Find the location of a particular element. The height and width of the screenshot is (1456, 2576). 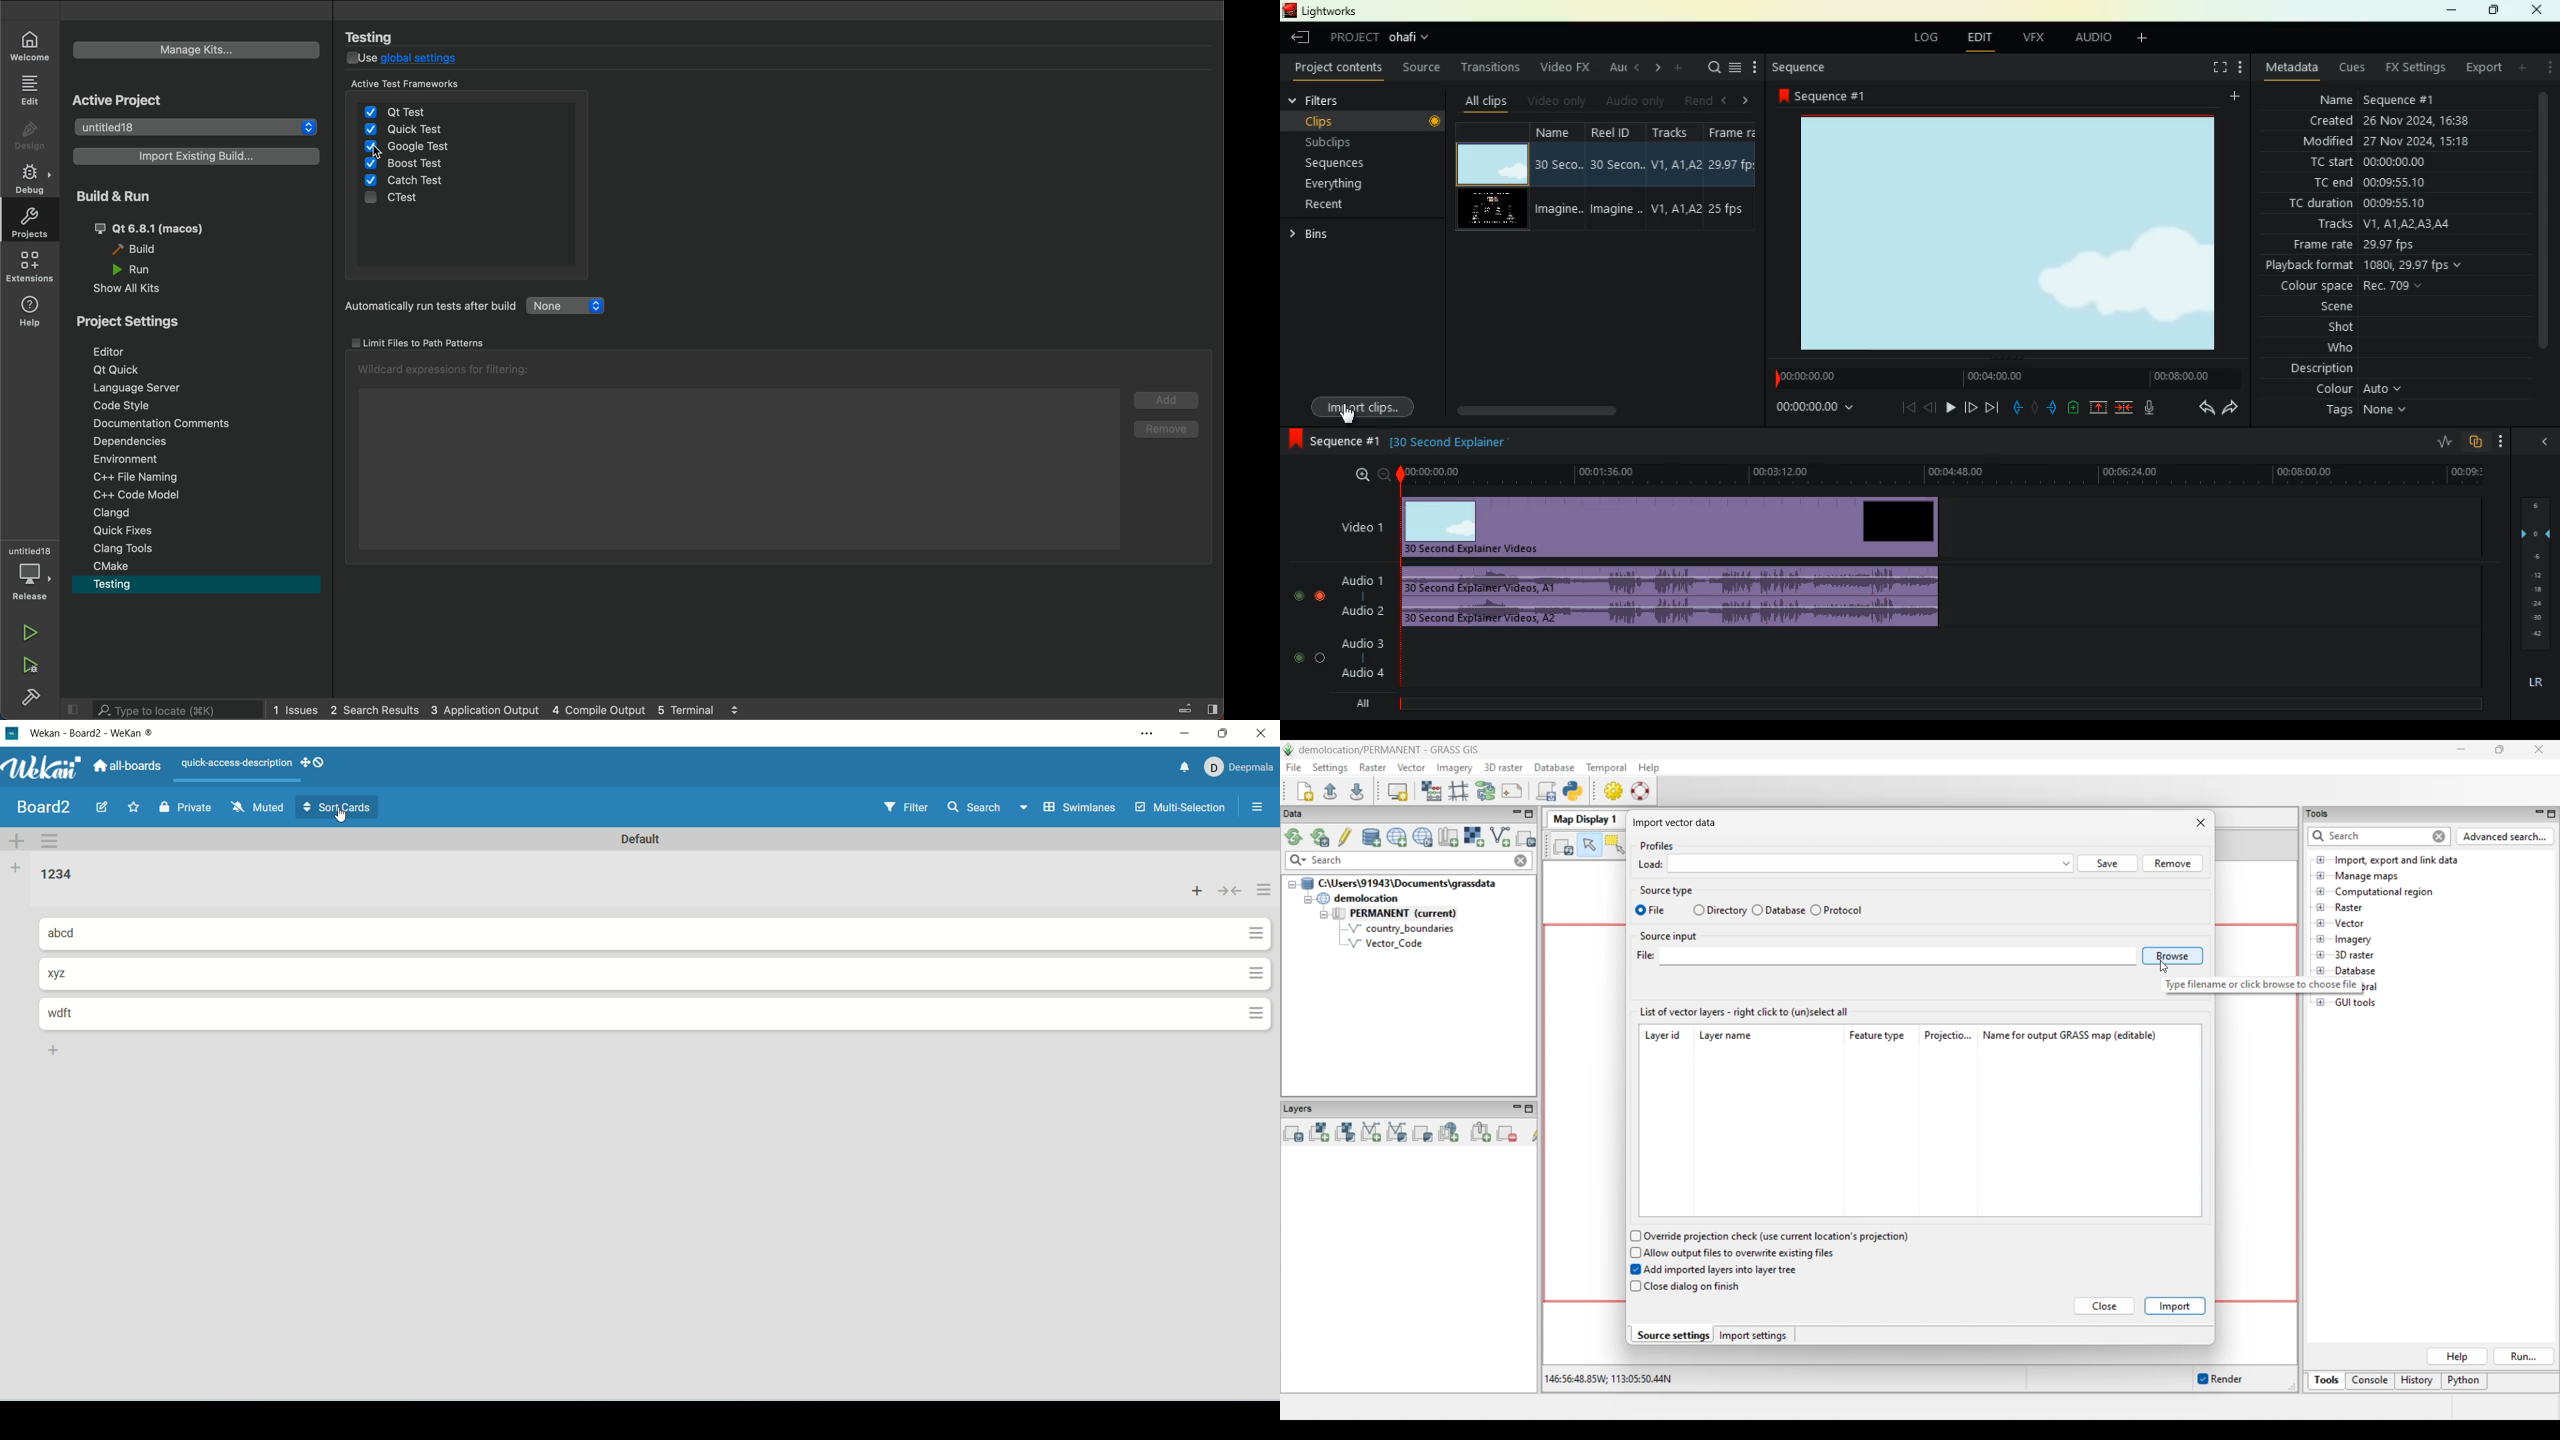

add list is located at coordinates (17, 869).